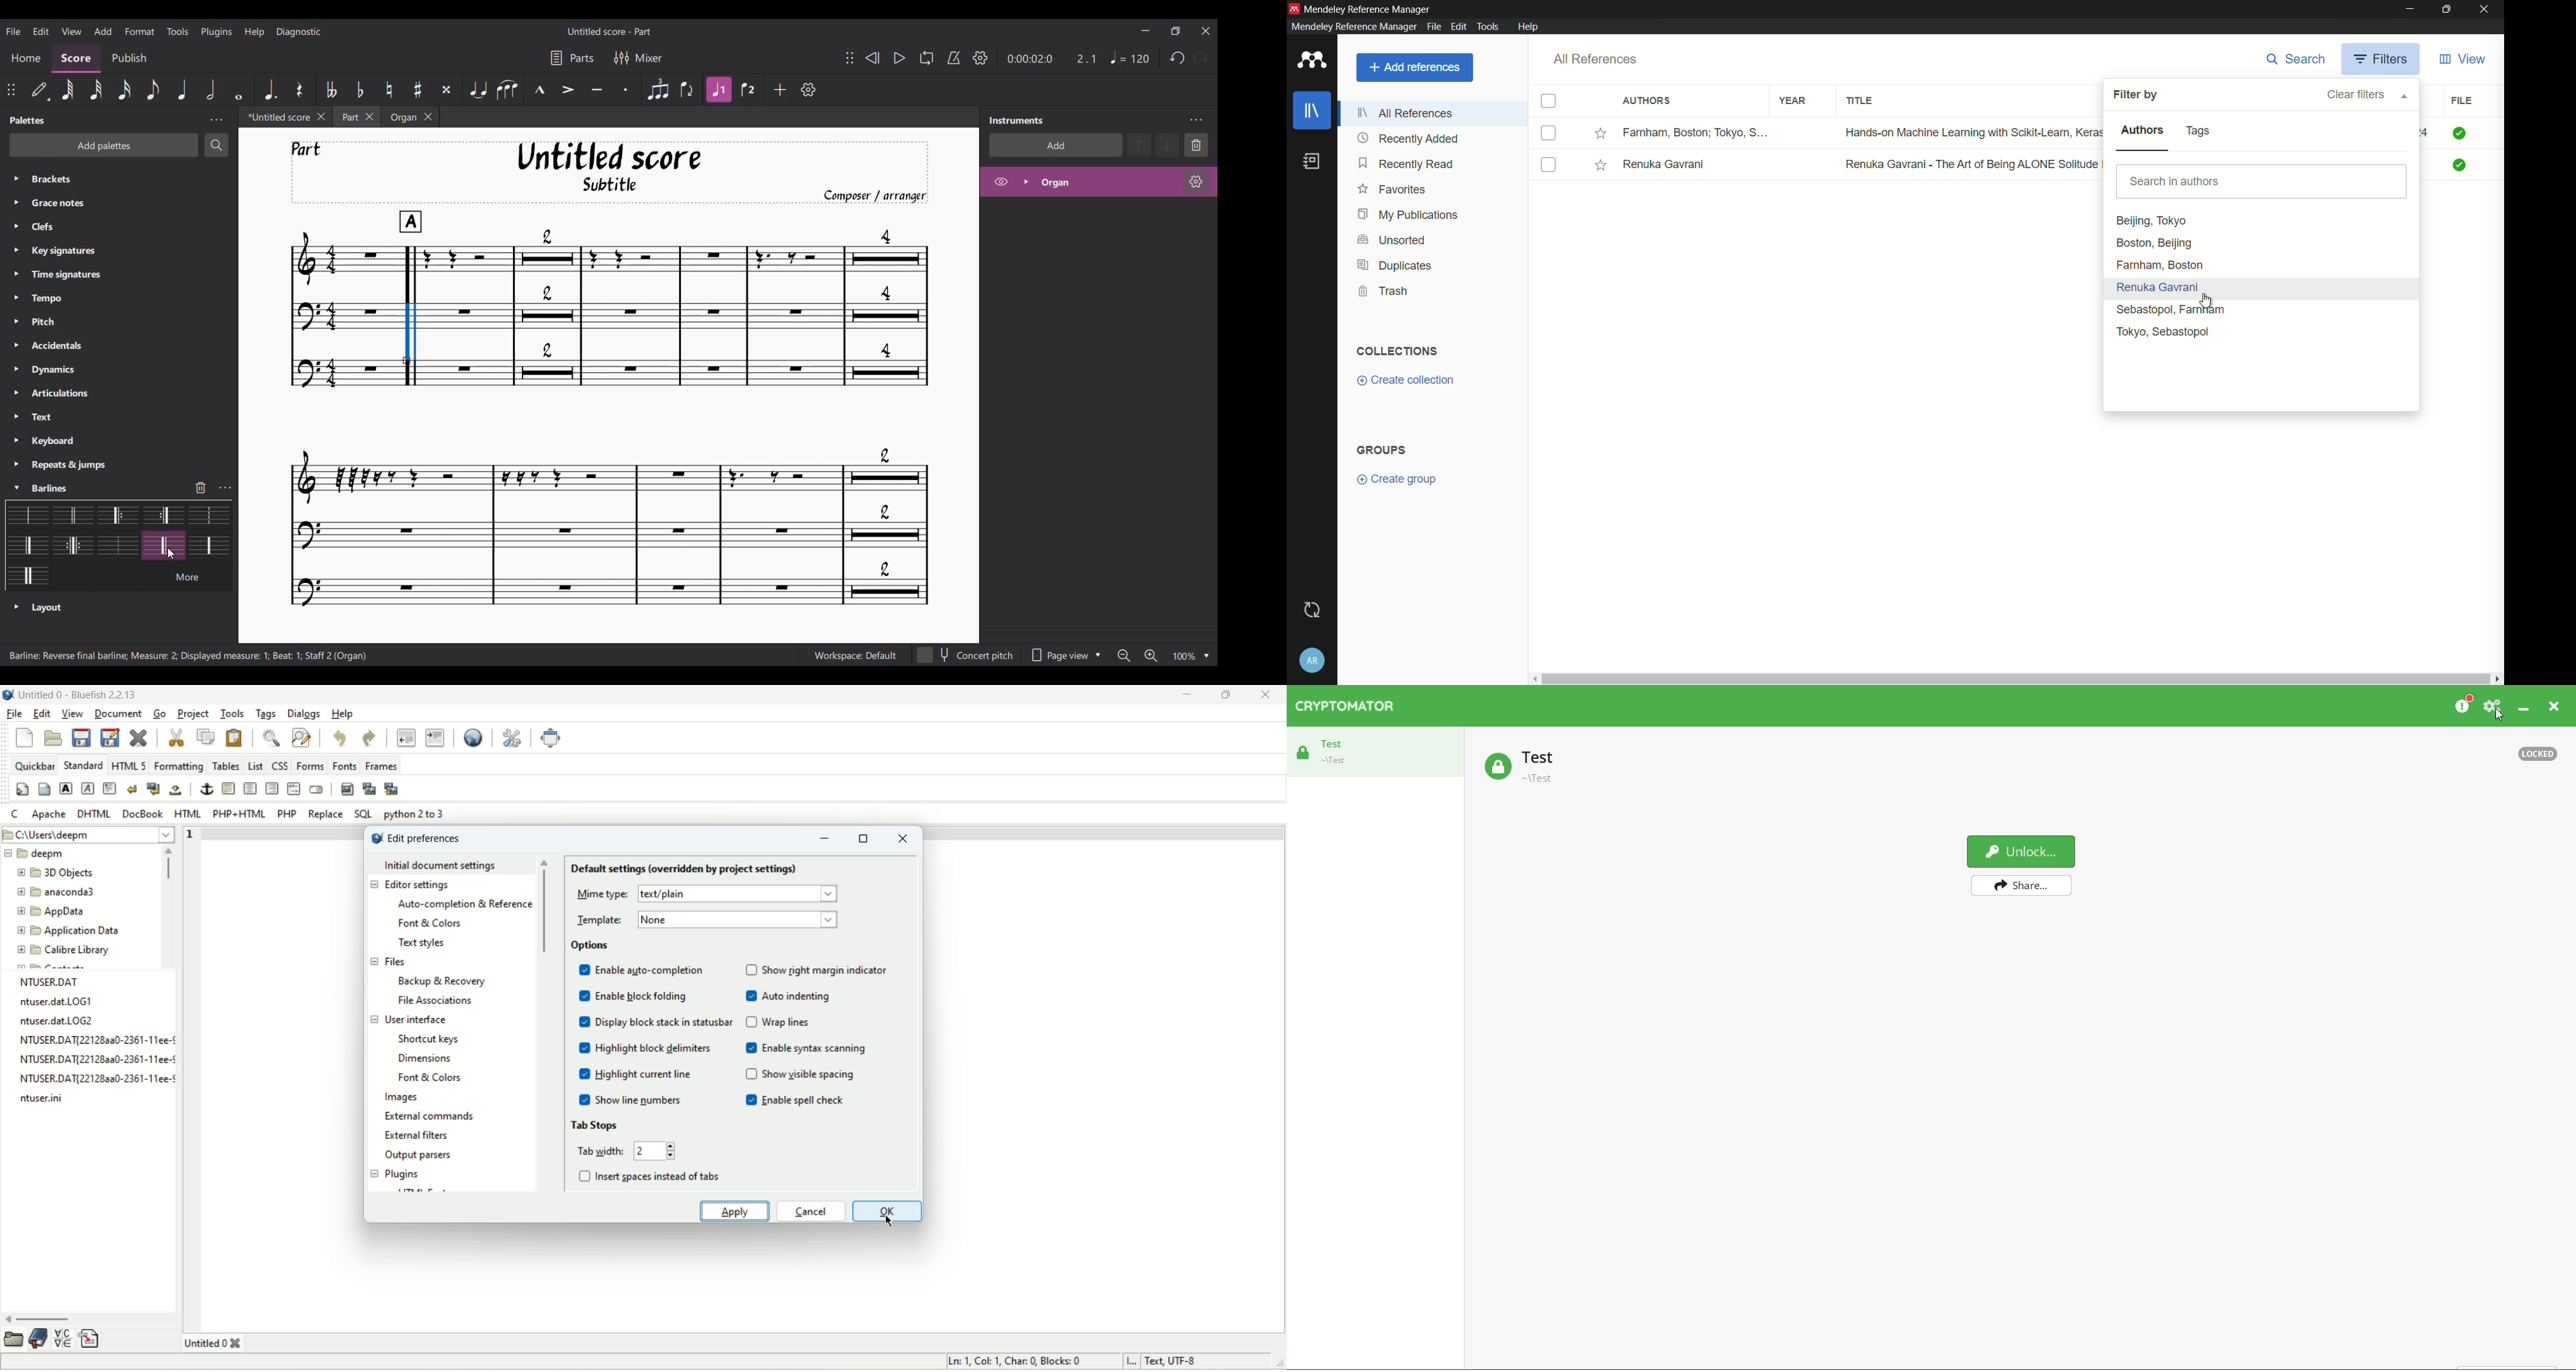 This screenshot has height=1372, width=2576. I want to click on Move selection up , so click(1139, 145).